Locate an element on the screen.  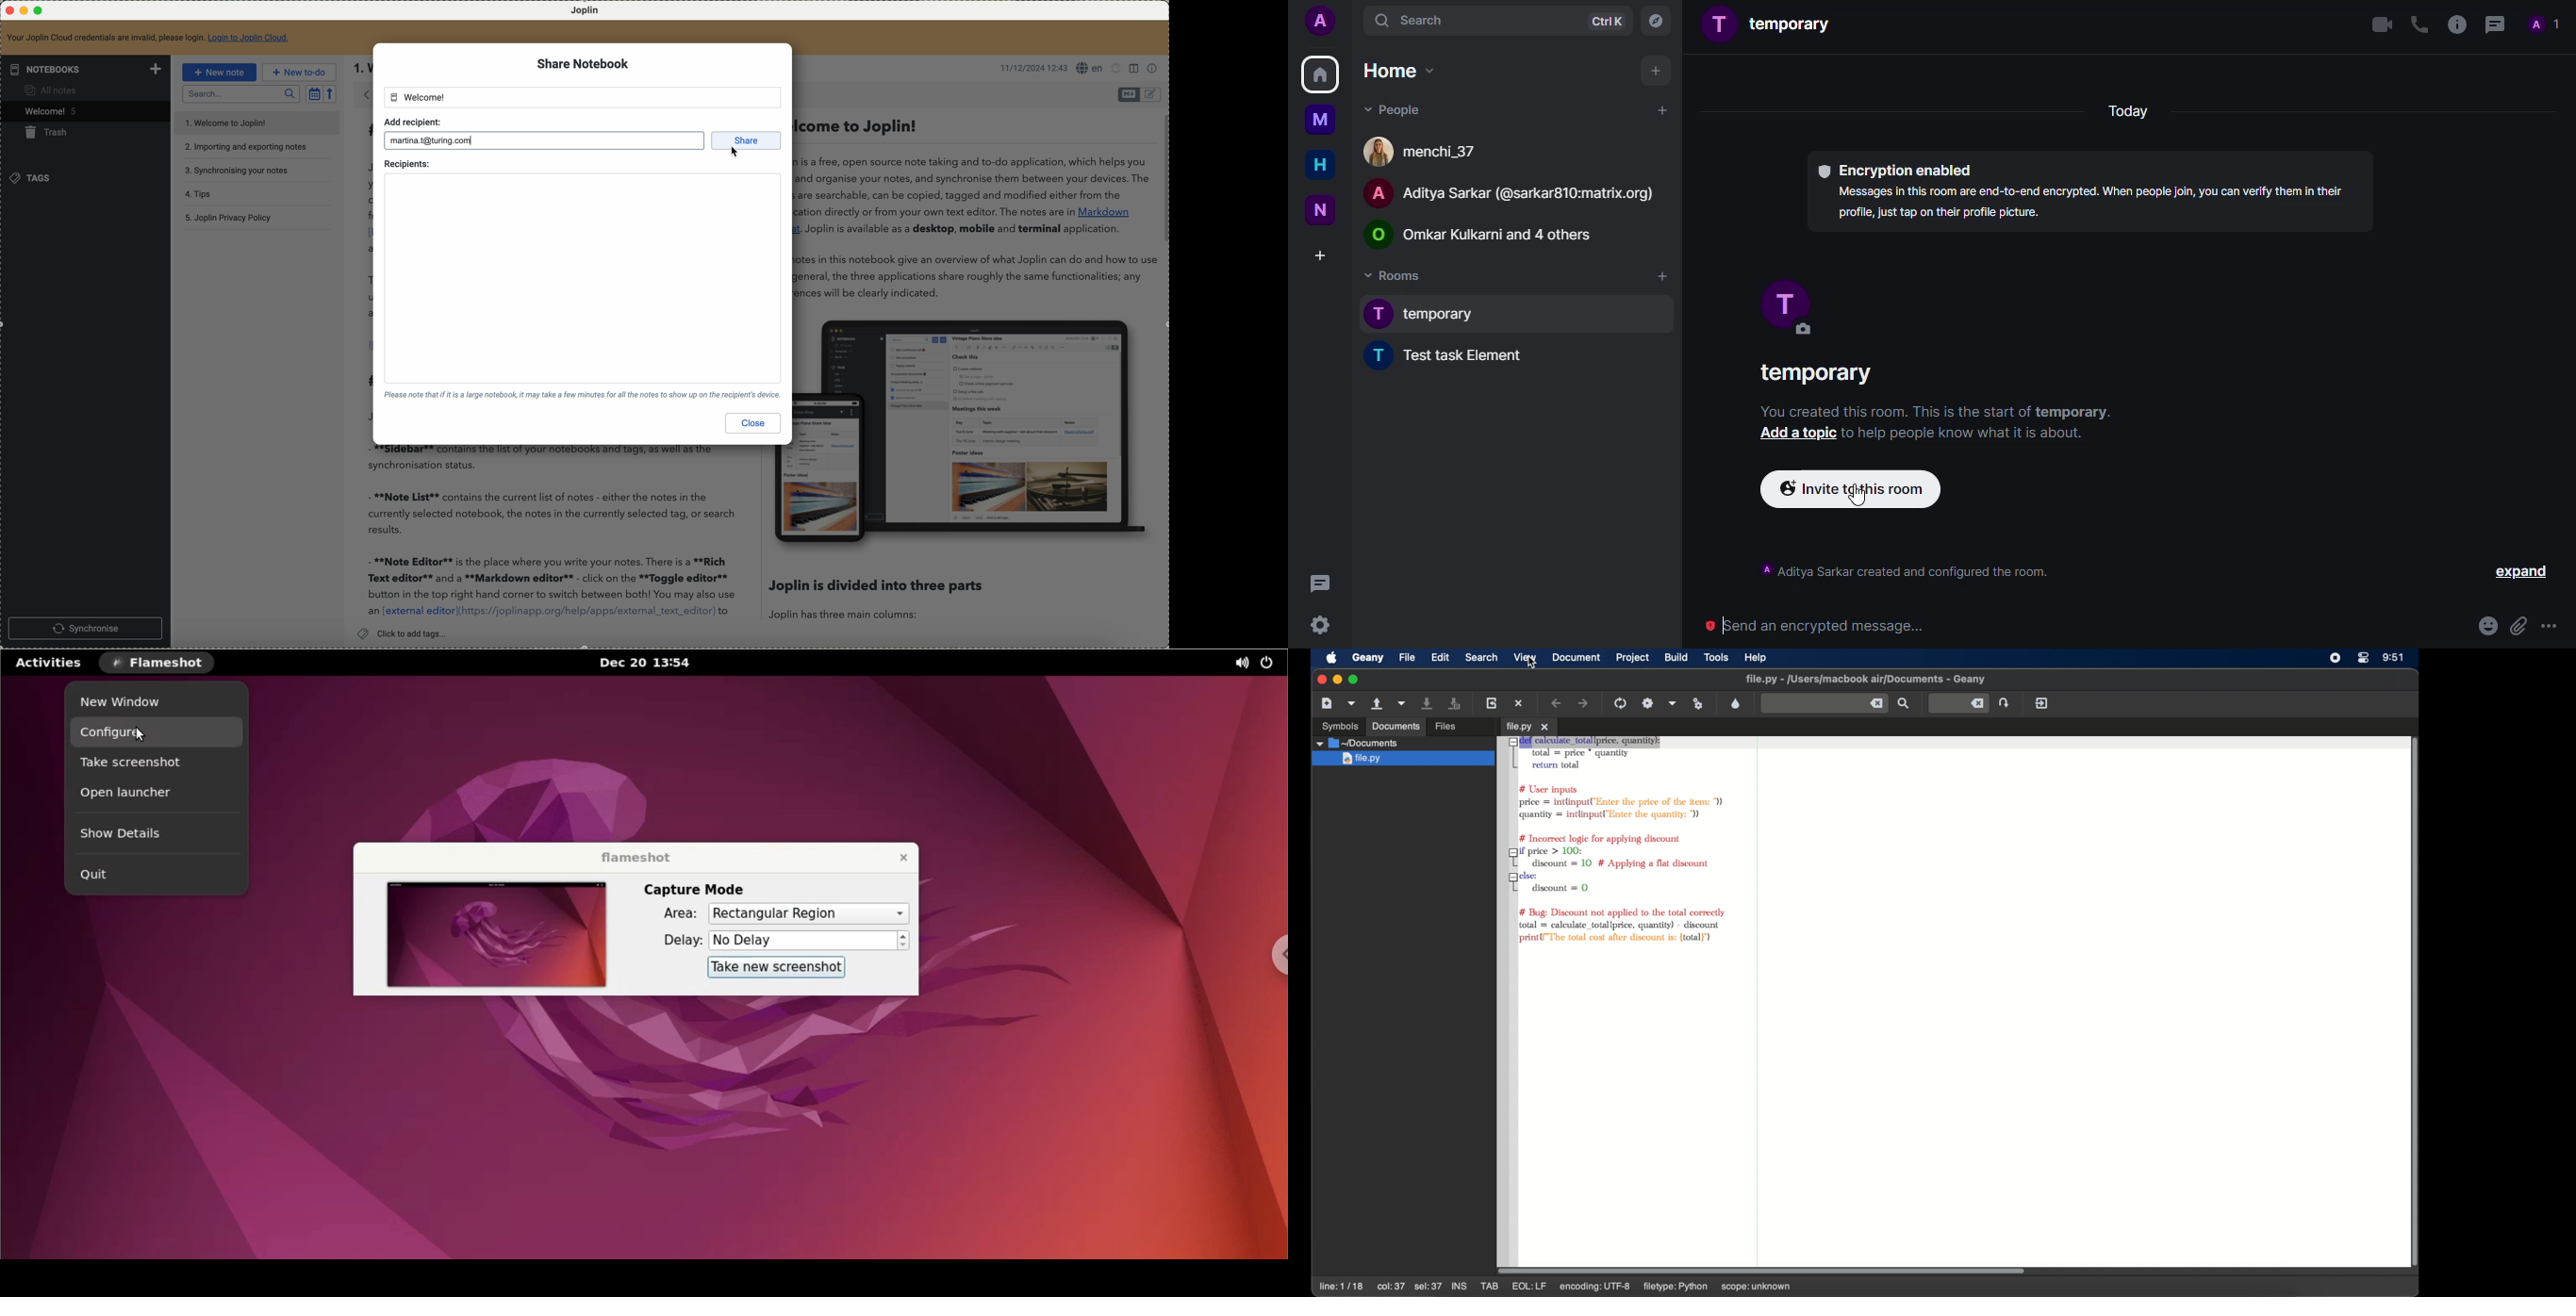
toggle editor is located at coordinates (1129, 94).